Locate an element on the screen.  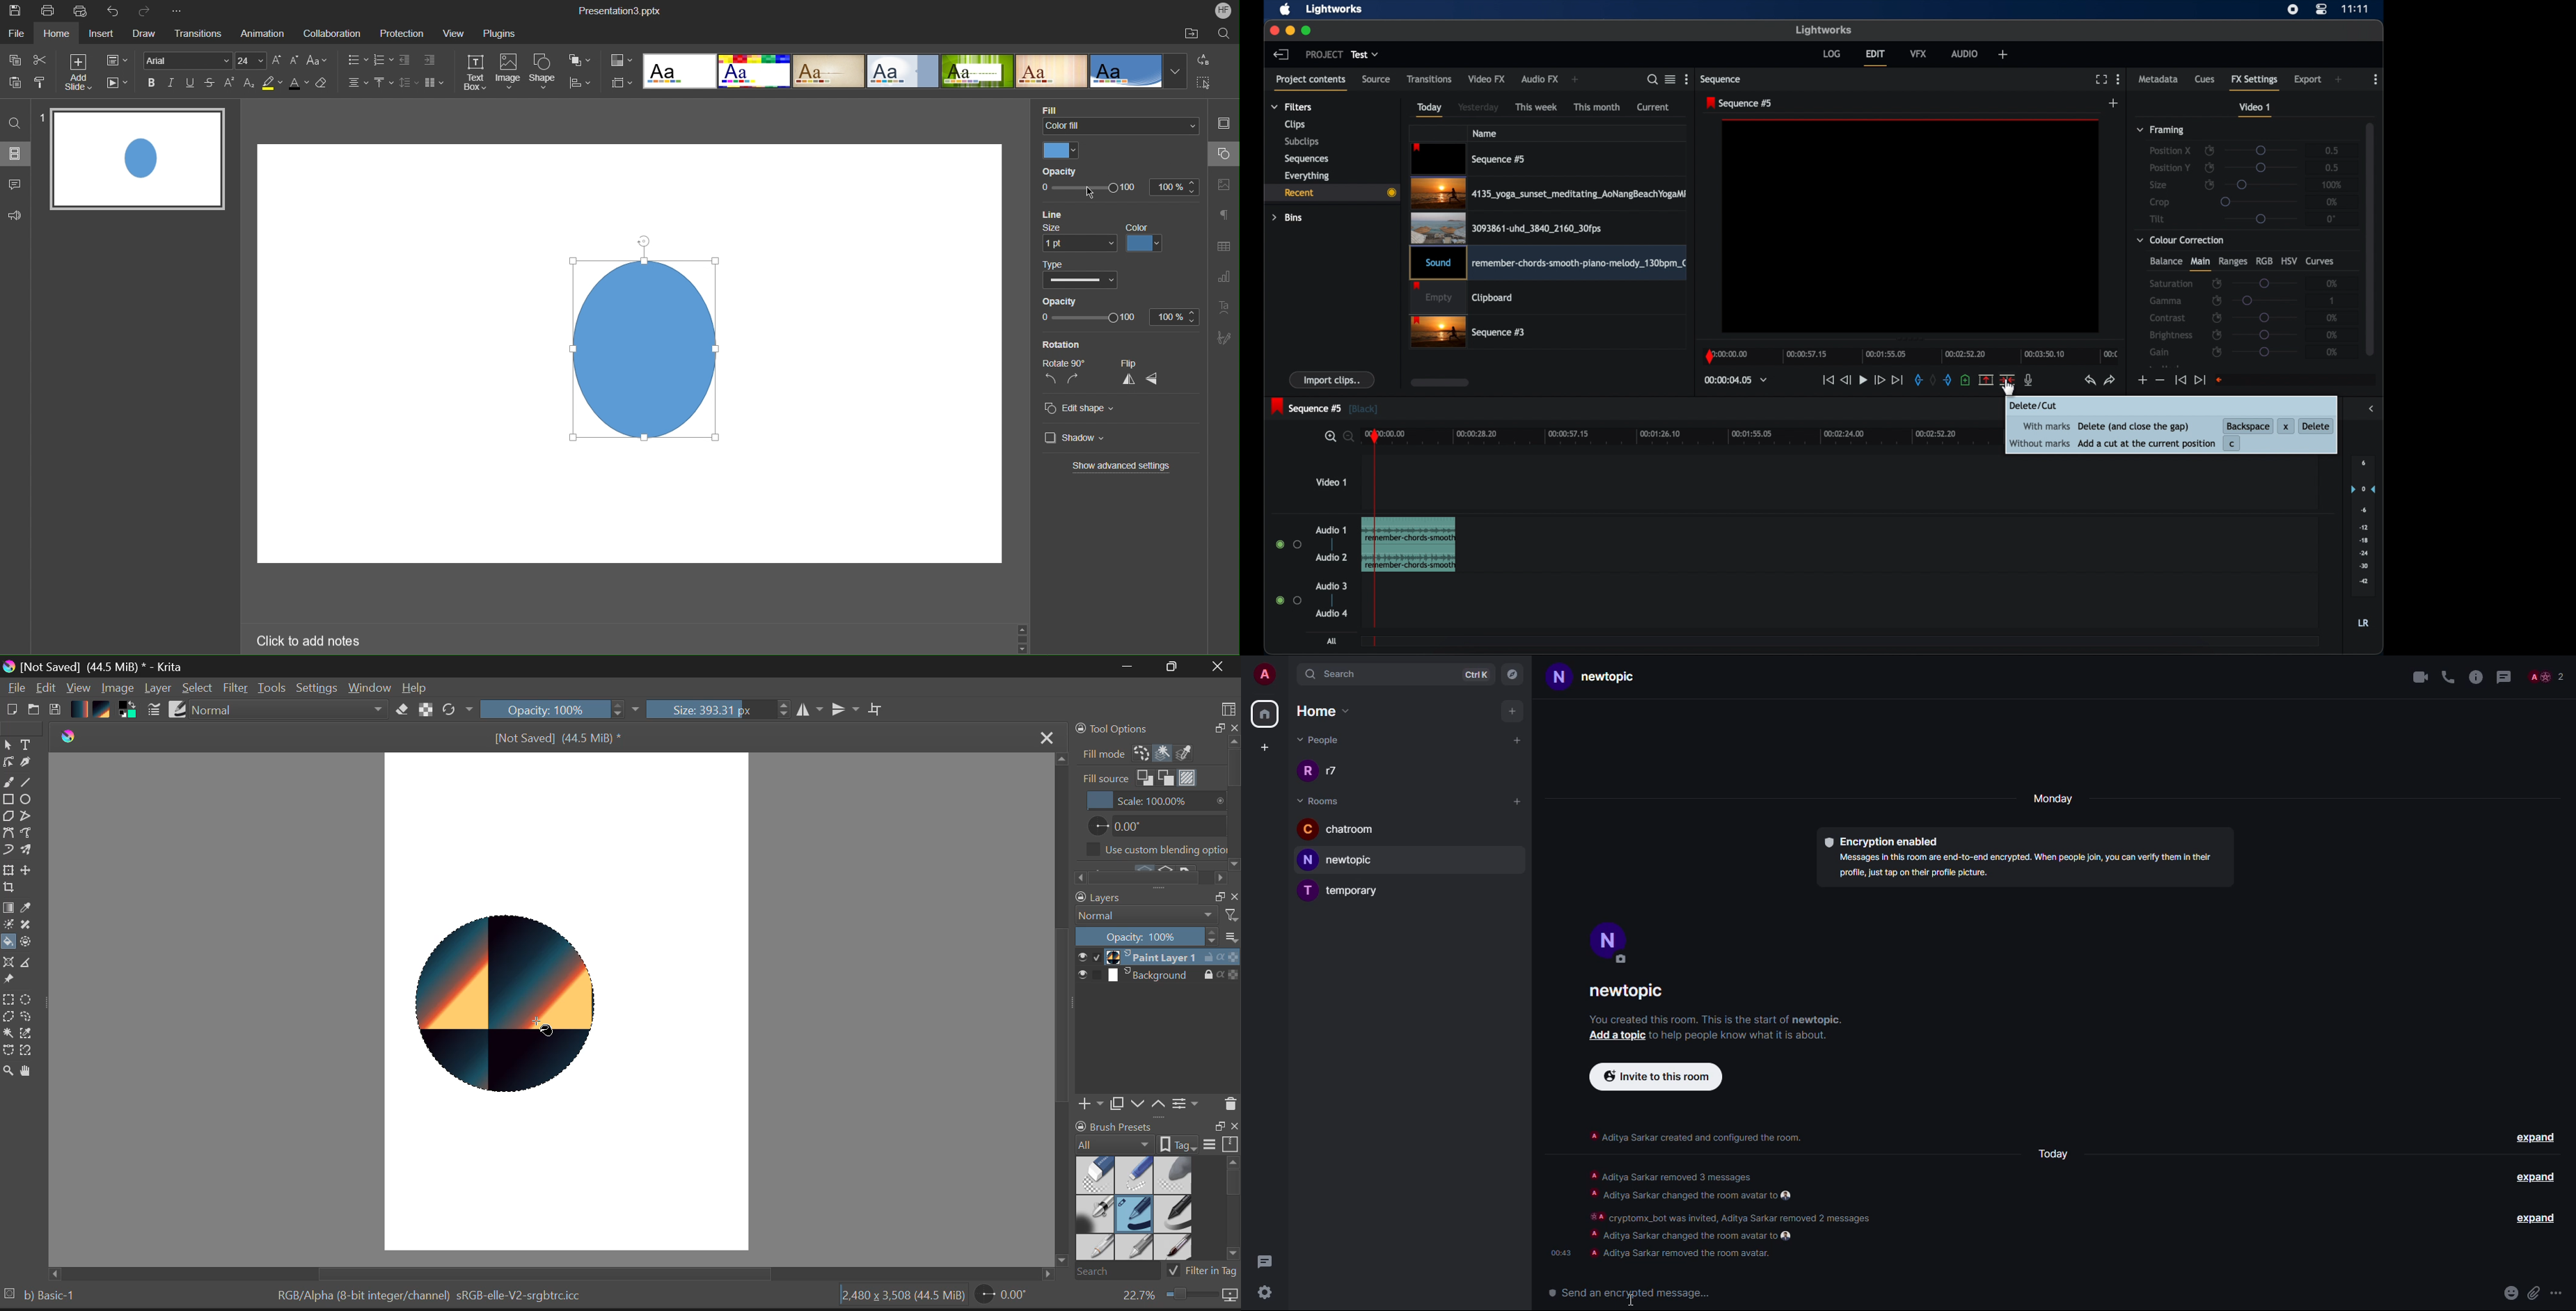
saturation is located at coordinates (2171, 283).